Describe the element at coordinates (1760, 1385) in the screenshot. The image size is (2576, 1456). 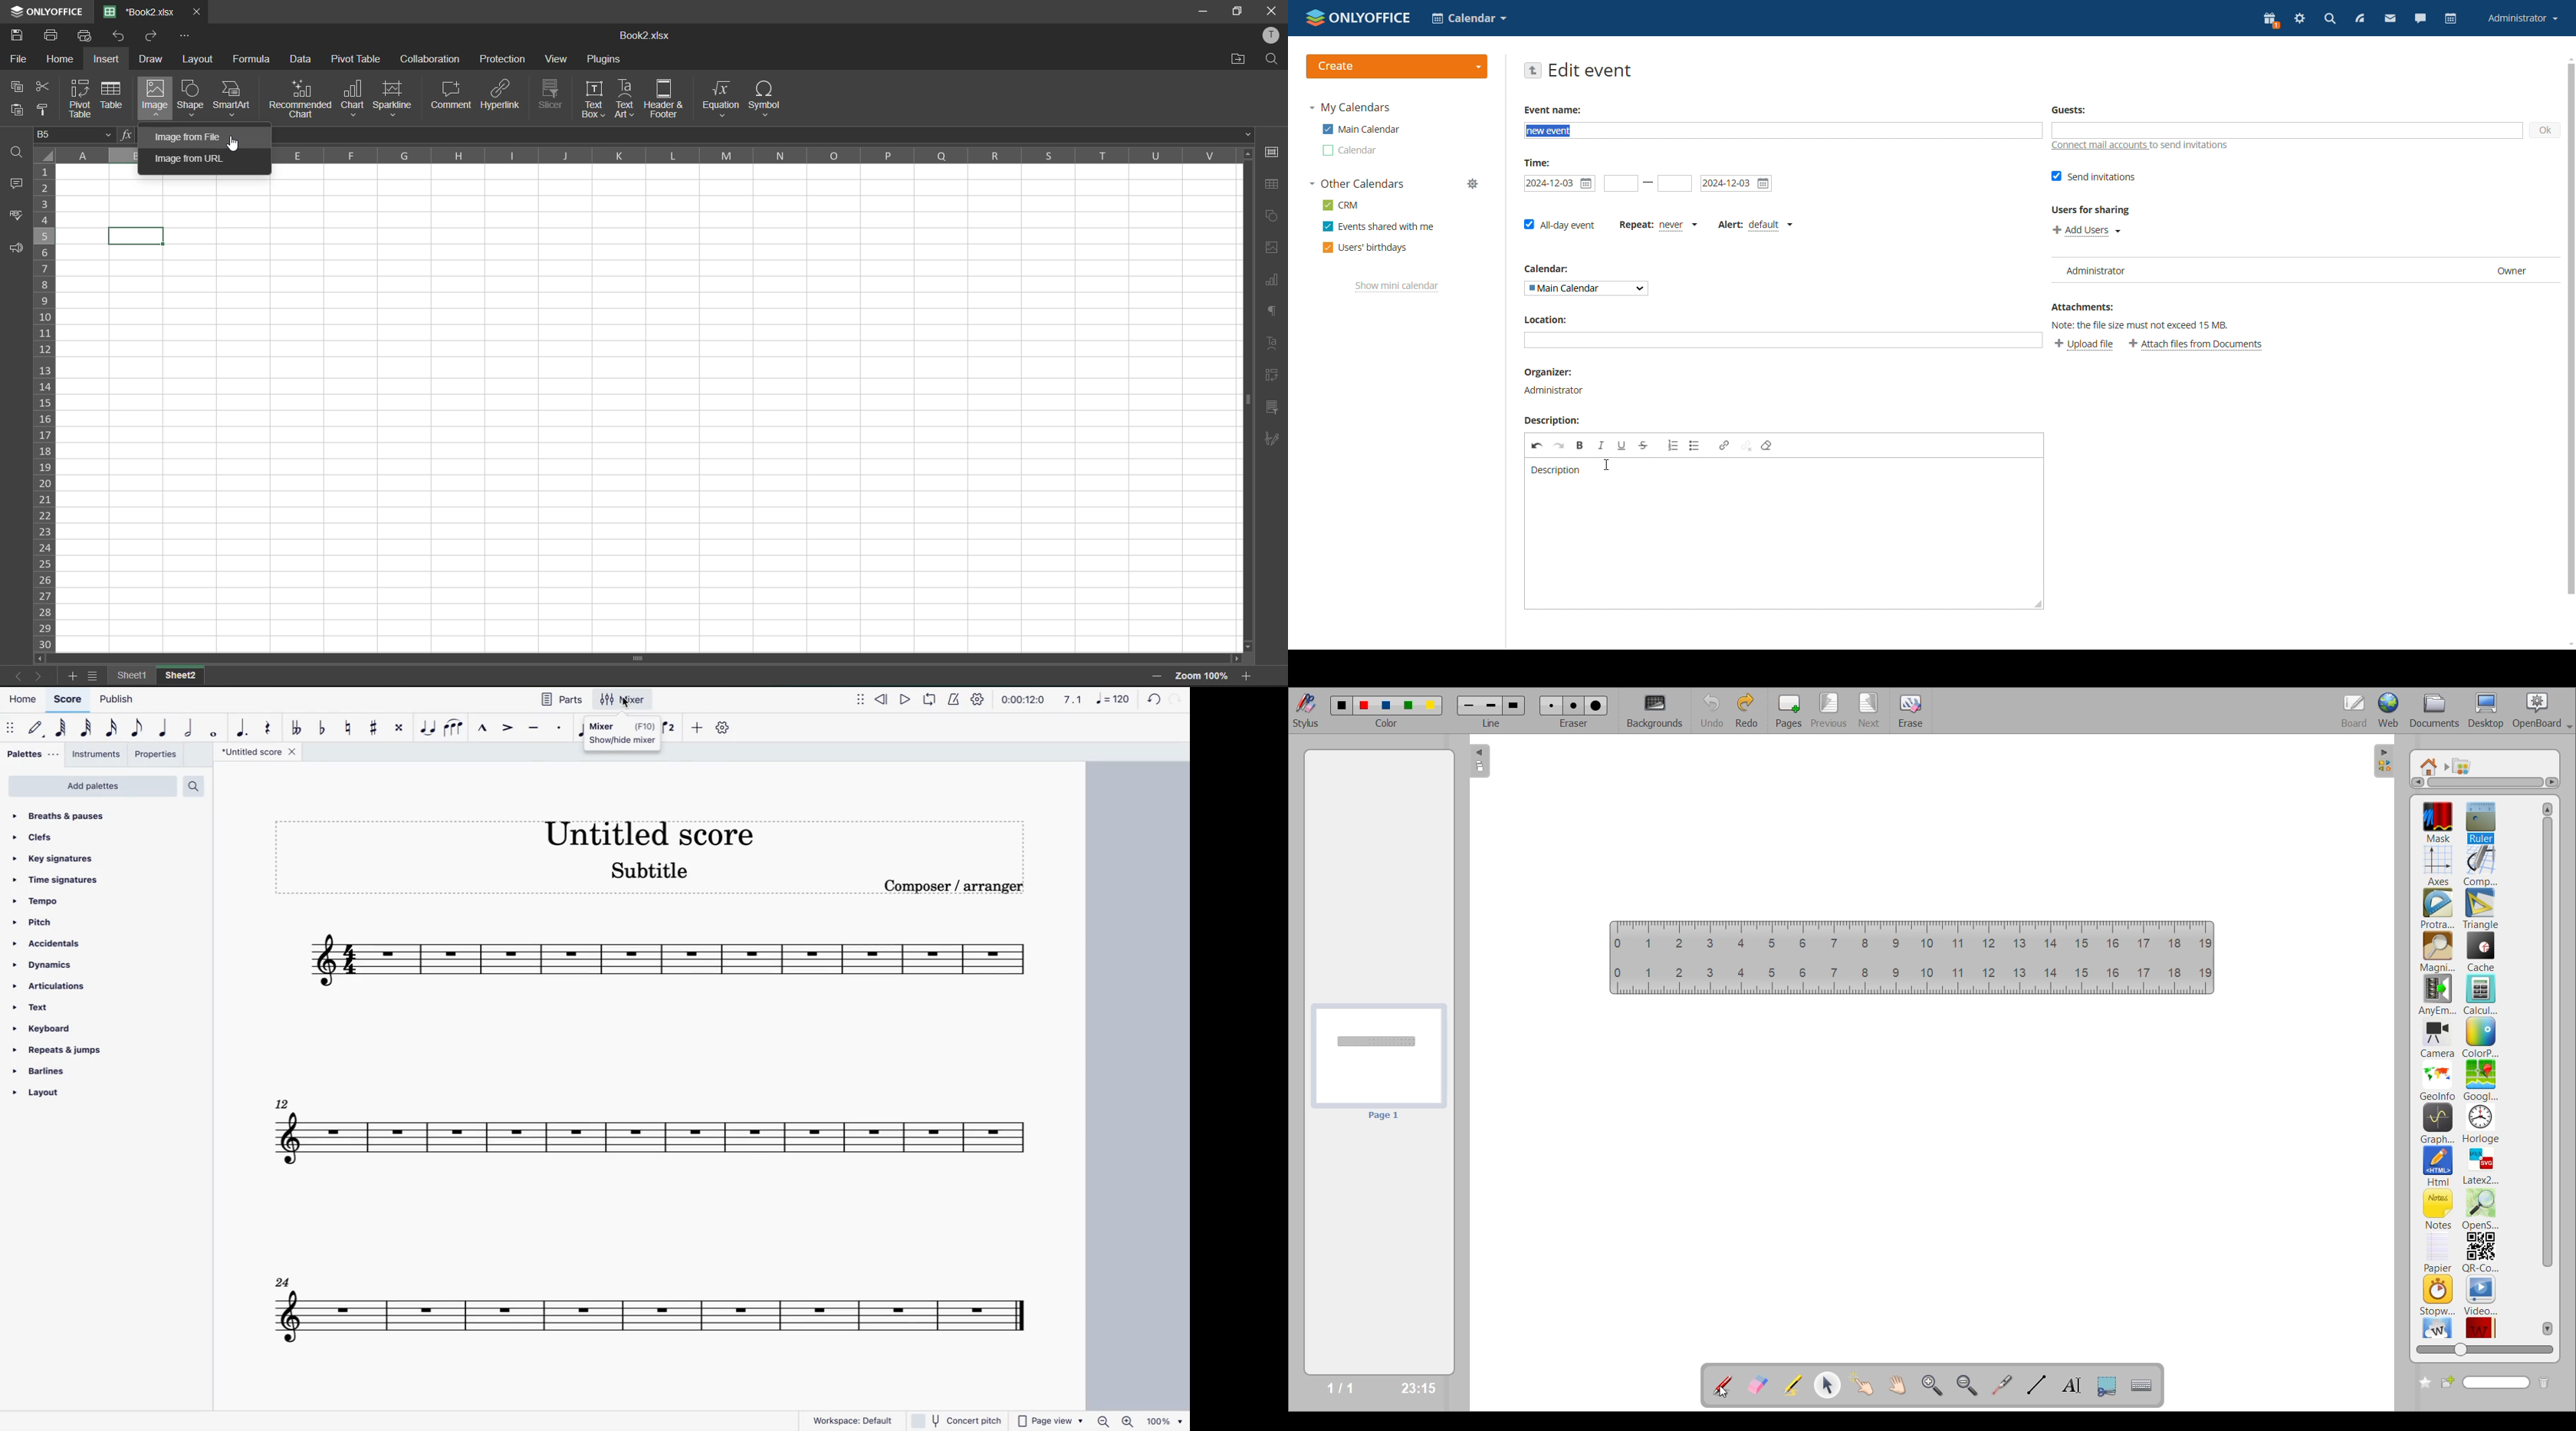
I see `erase annotation` at that location.